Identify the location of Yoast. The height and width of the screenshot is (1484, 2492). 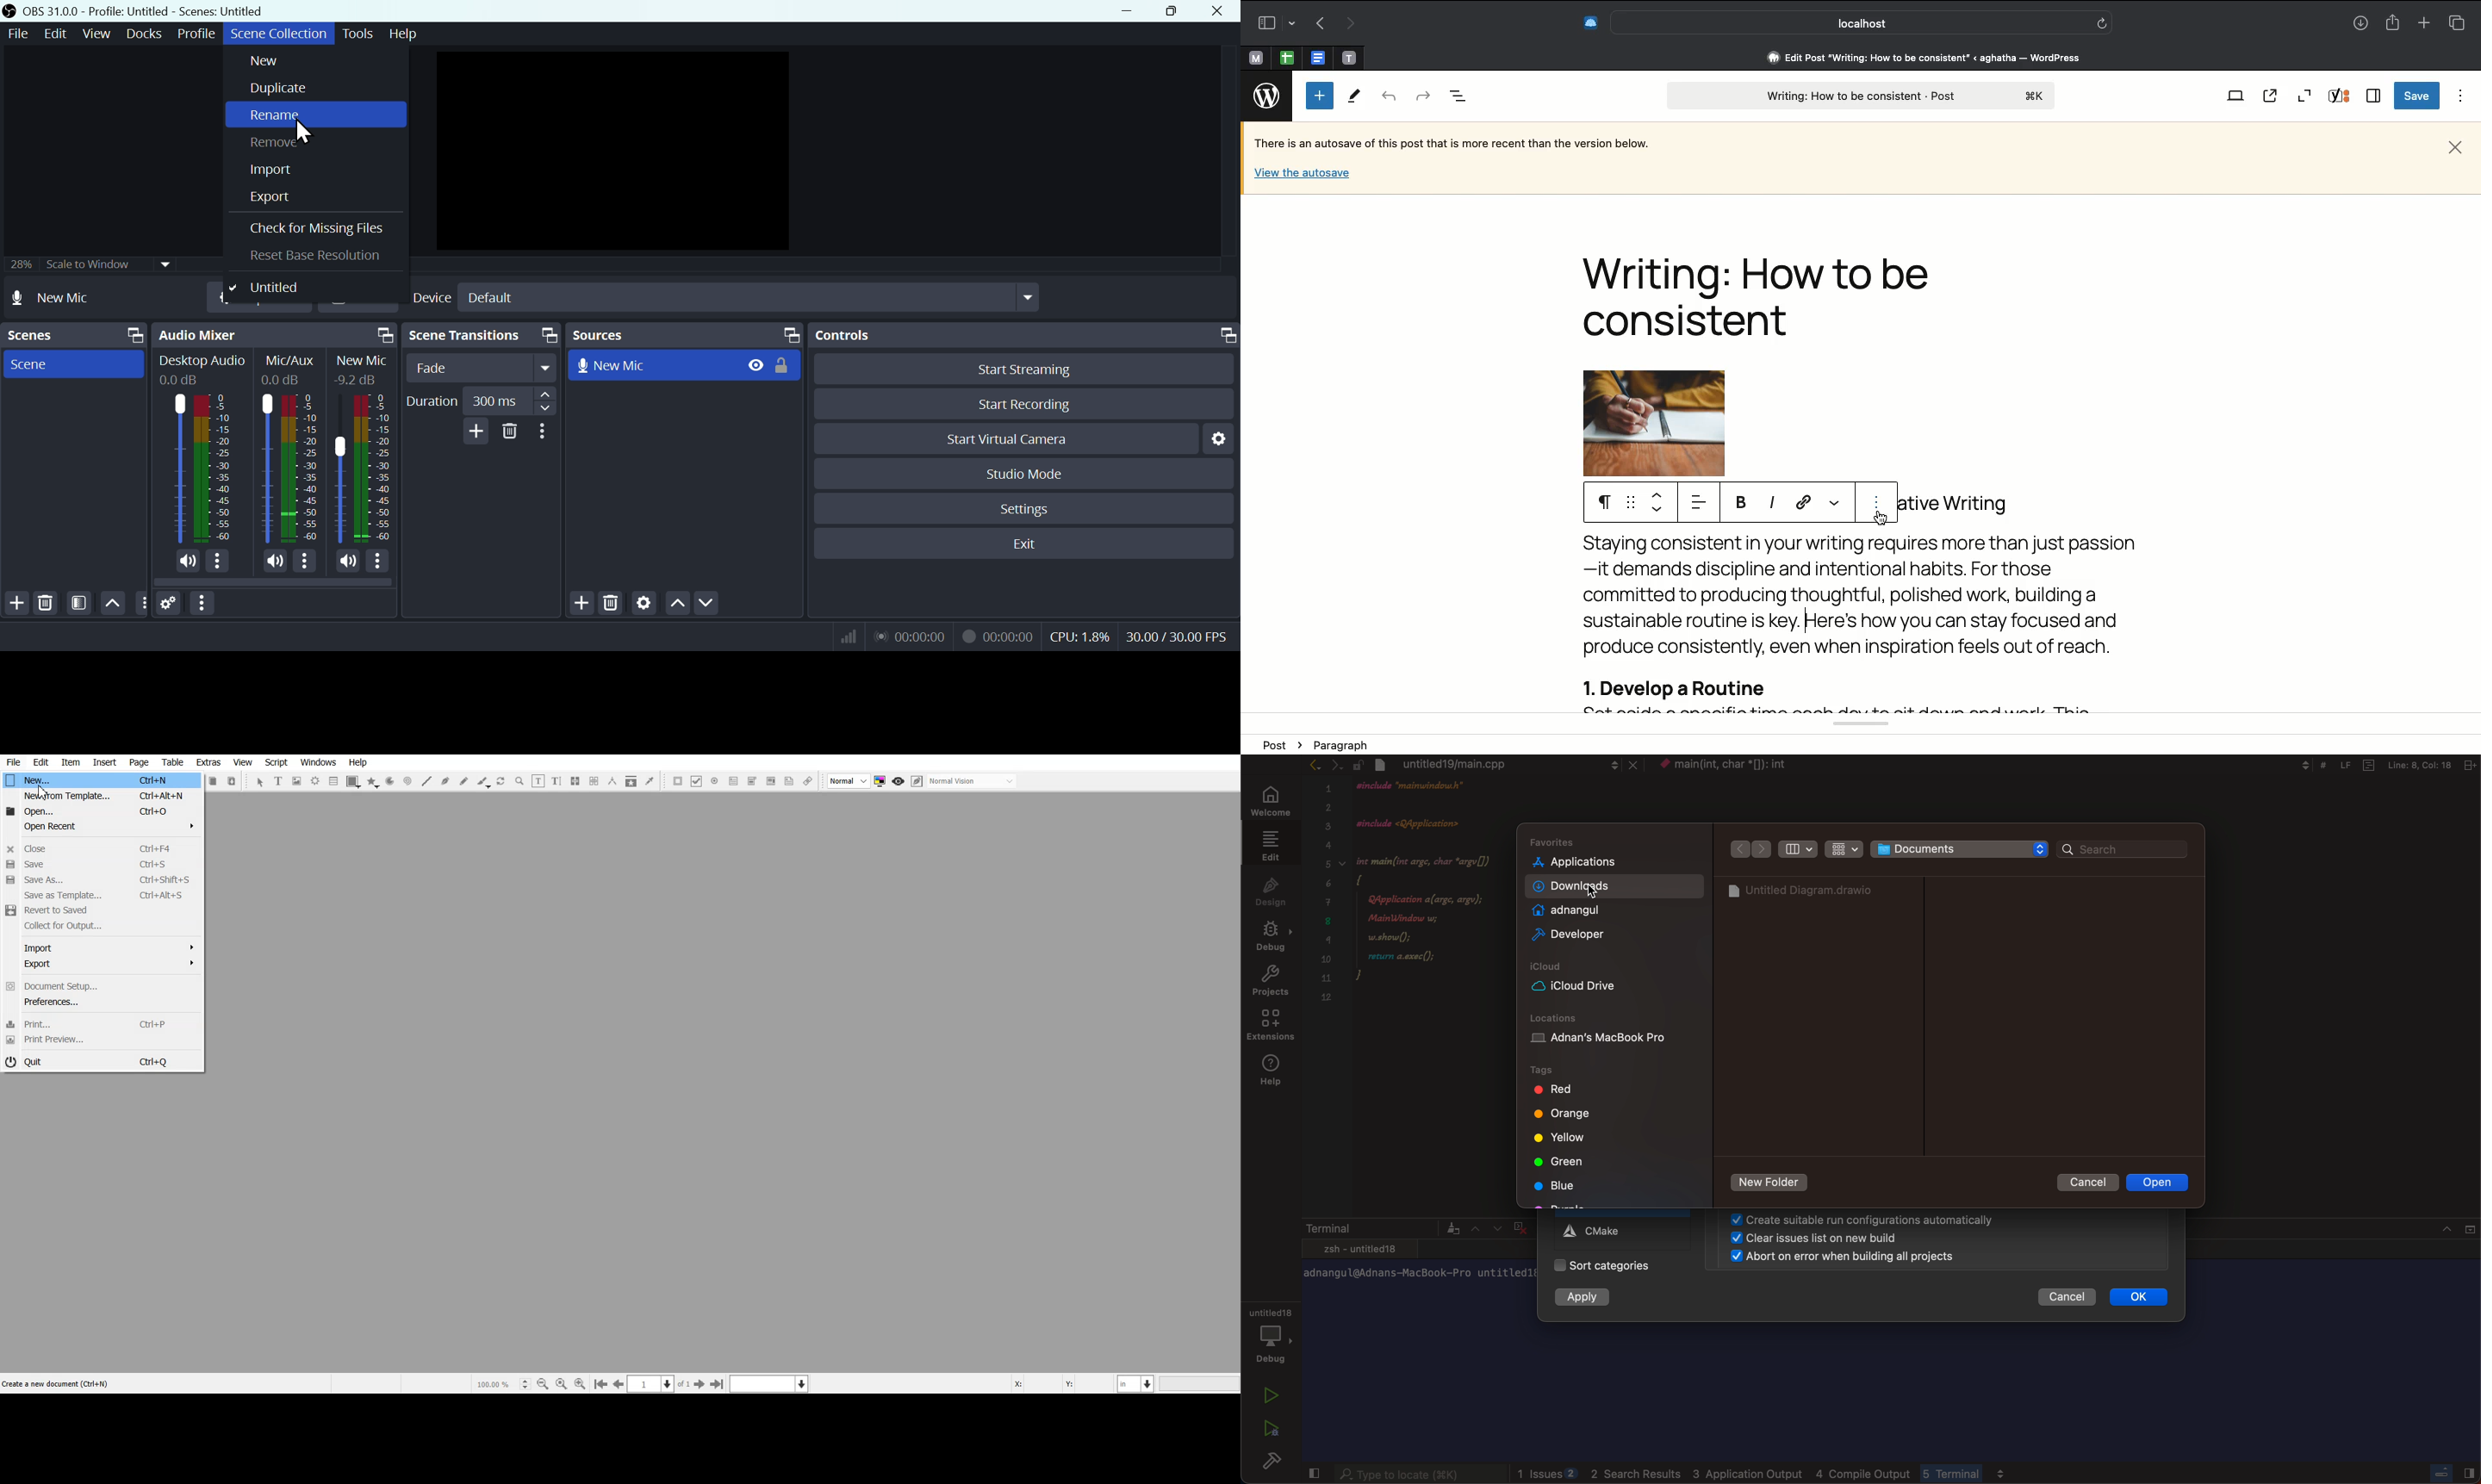
(2341, 97).